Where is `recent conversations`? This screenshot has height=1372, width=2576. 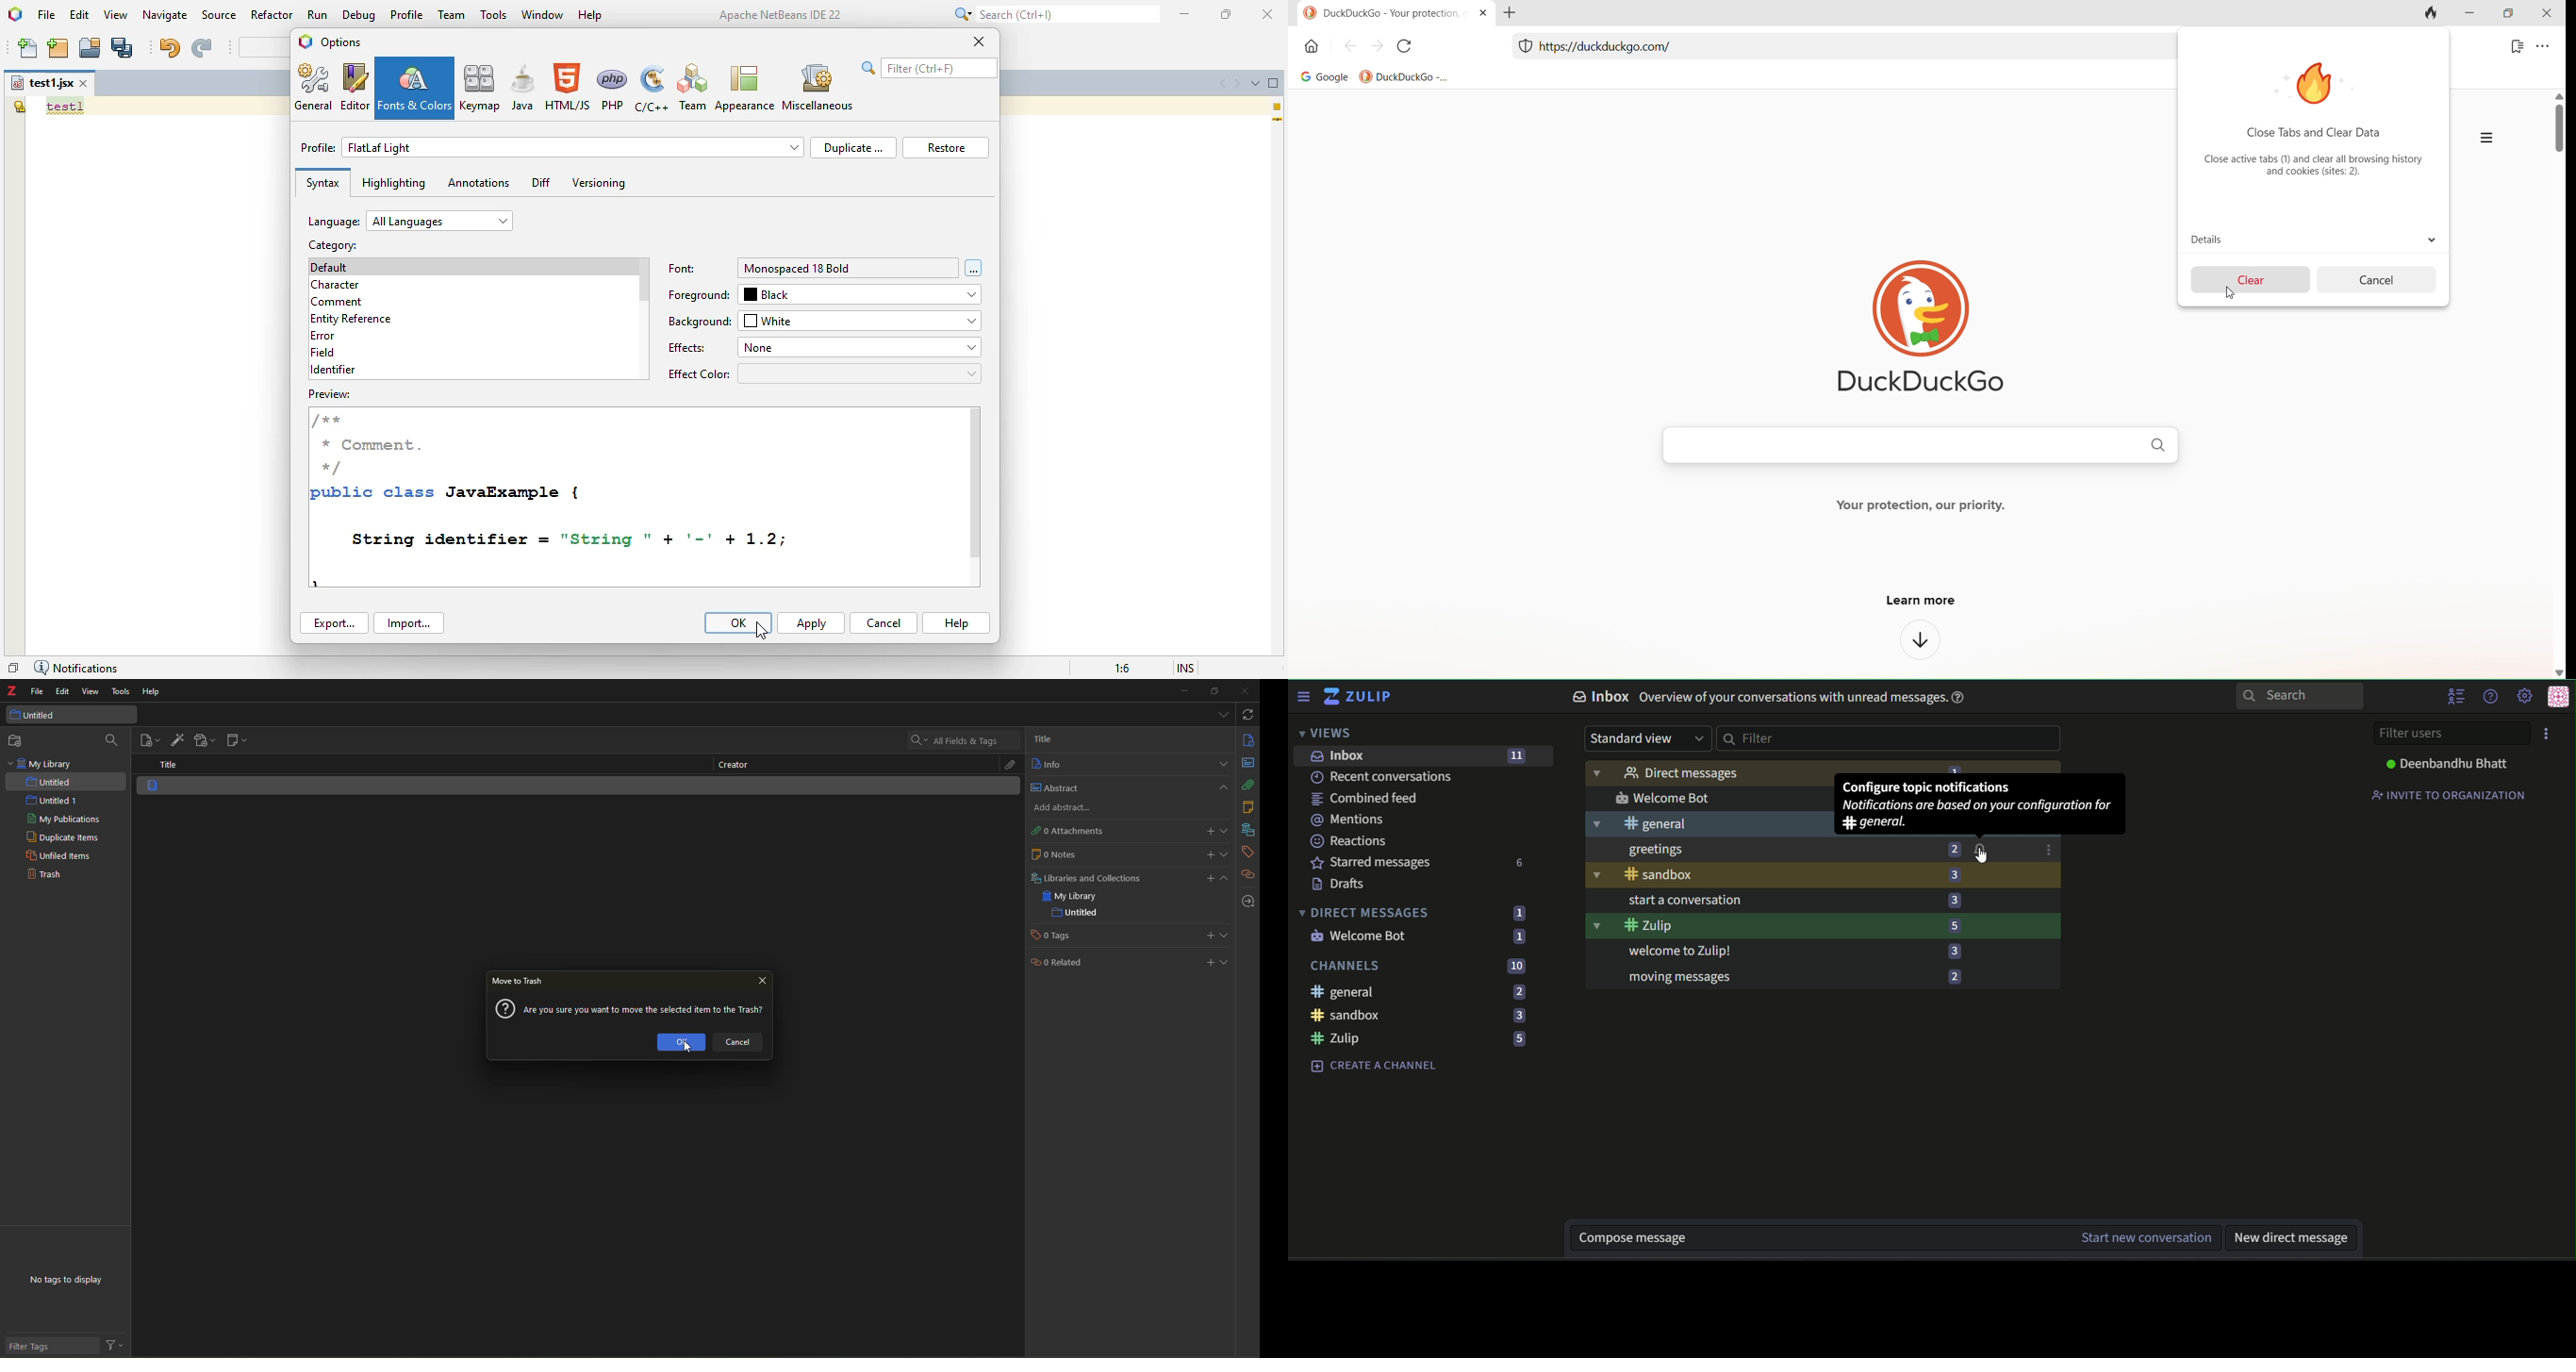 recent conversations is located at coordinates (1382, 777).